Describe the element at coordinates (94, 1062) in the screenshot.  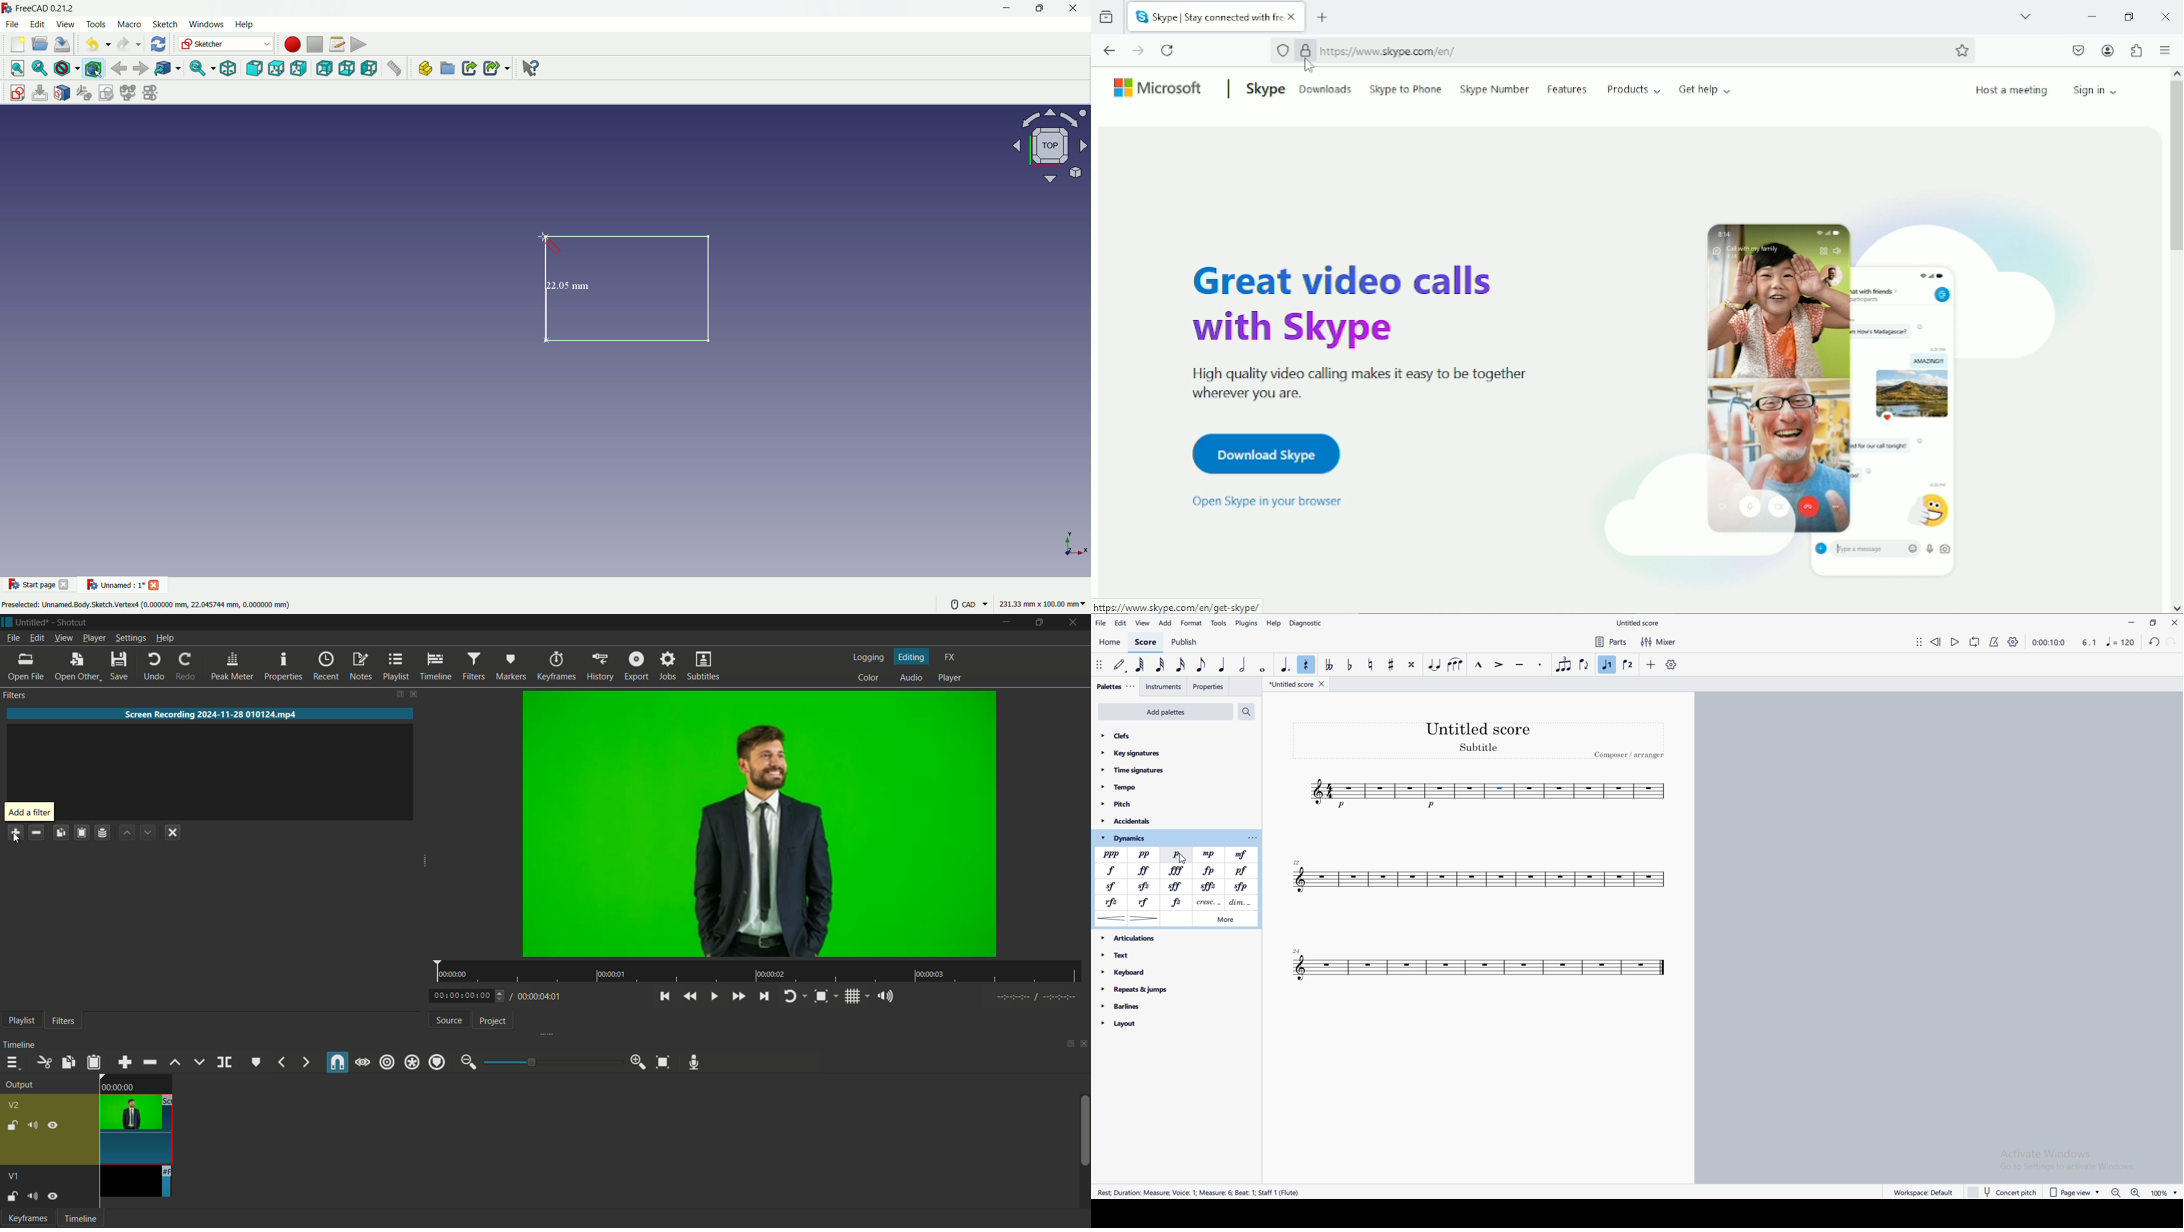
I see `paste` at that location.